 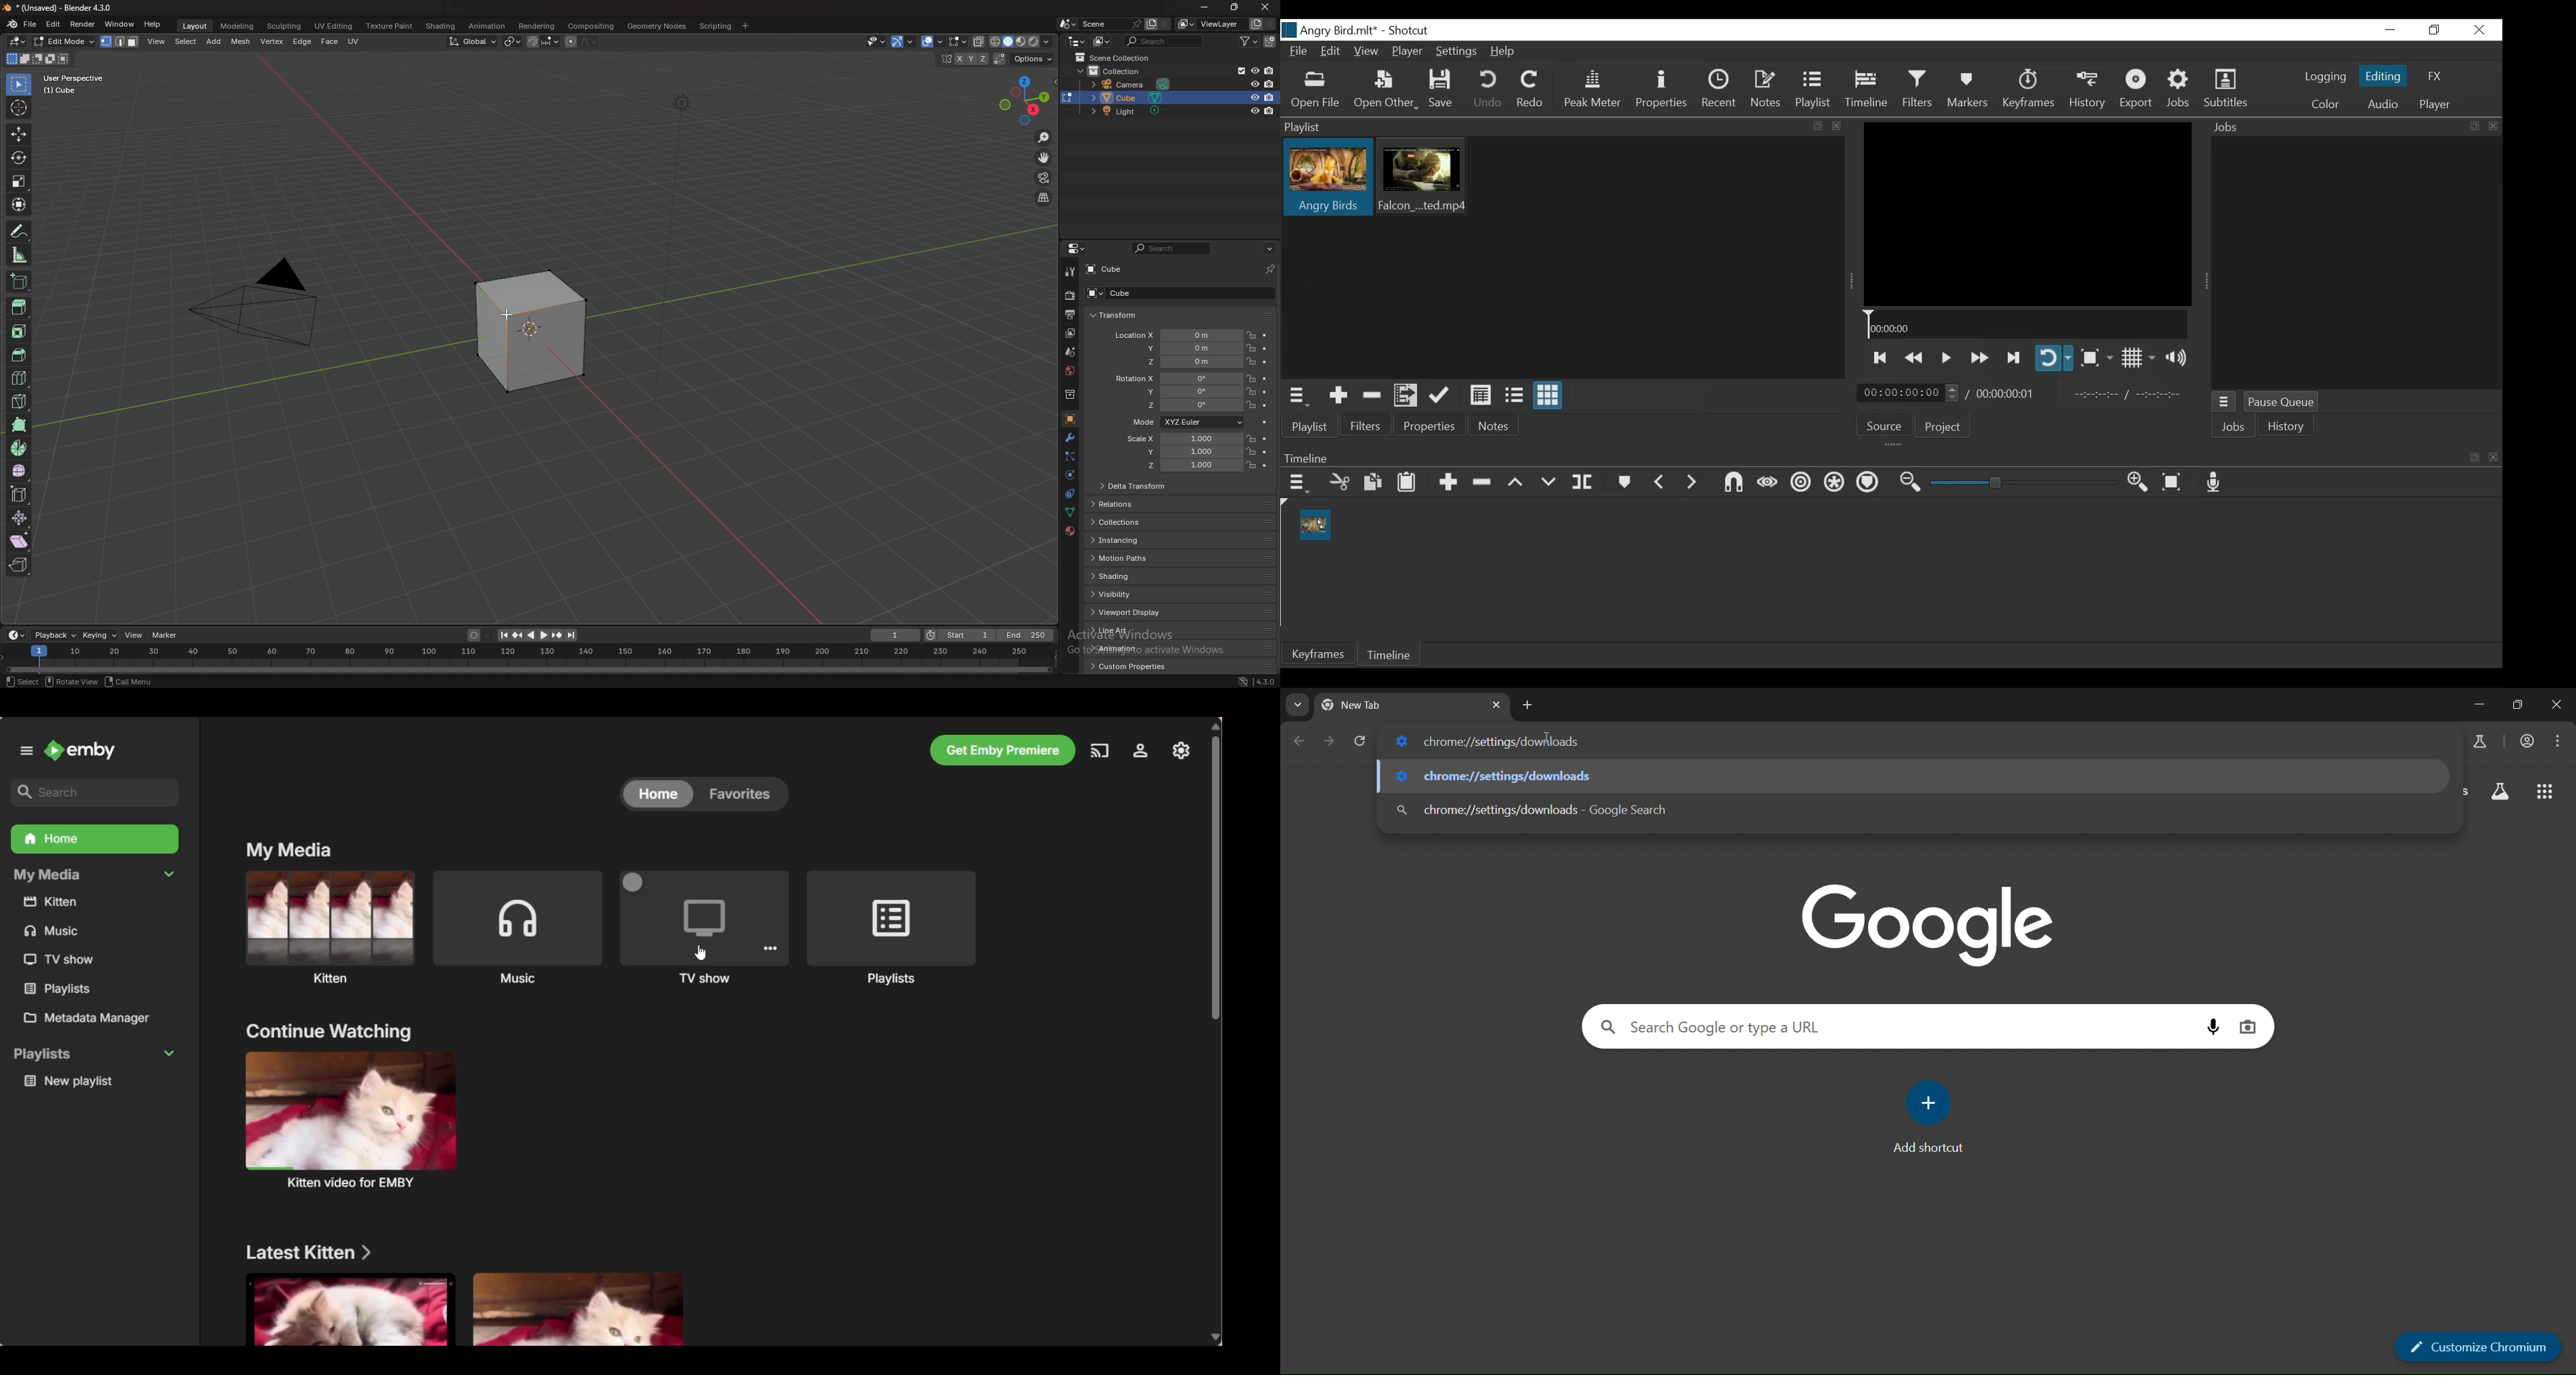 I want to click on History, so click(x=2290, y=428).